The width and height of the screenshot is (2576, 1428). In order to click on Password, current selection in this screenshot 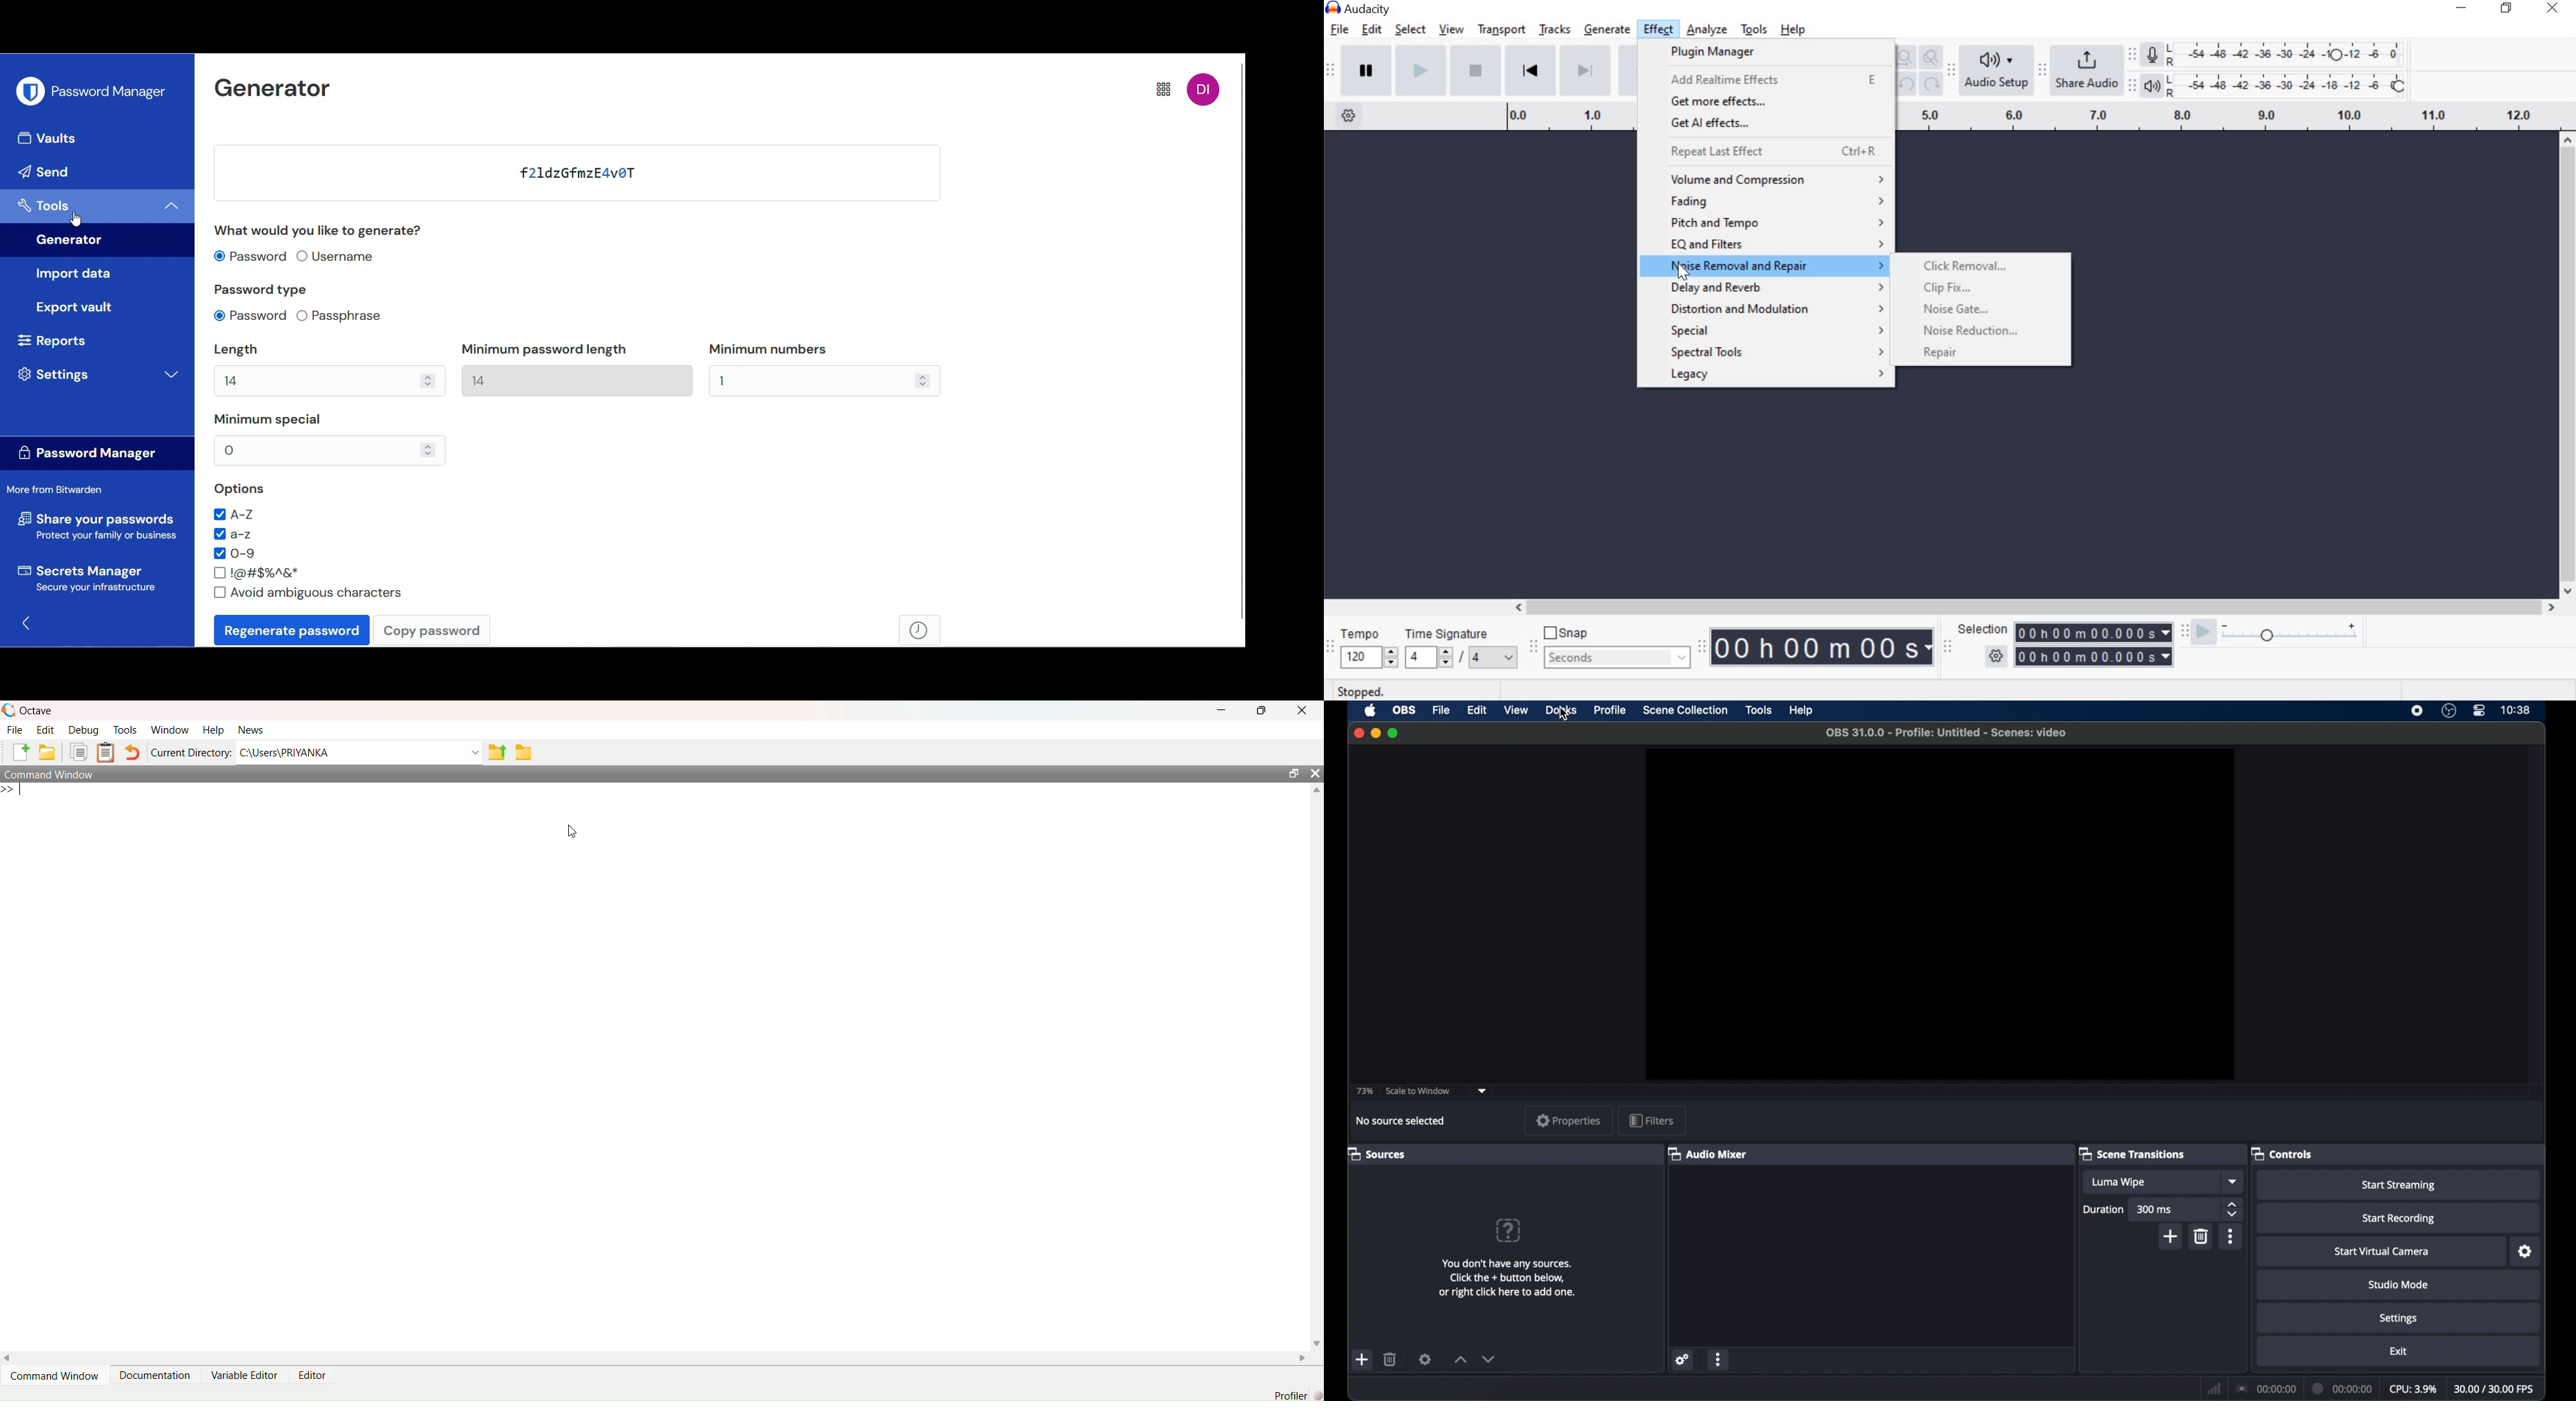, I will do `click(250, 256)`.